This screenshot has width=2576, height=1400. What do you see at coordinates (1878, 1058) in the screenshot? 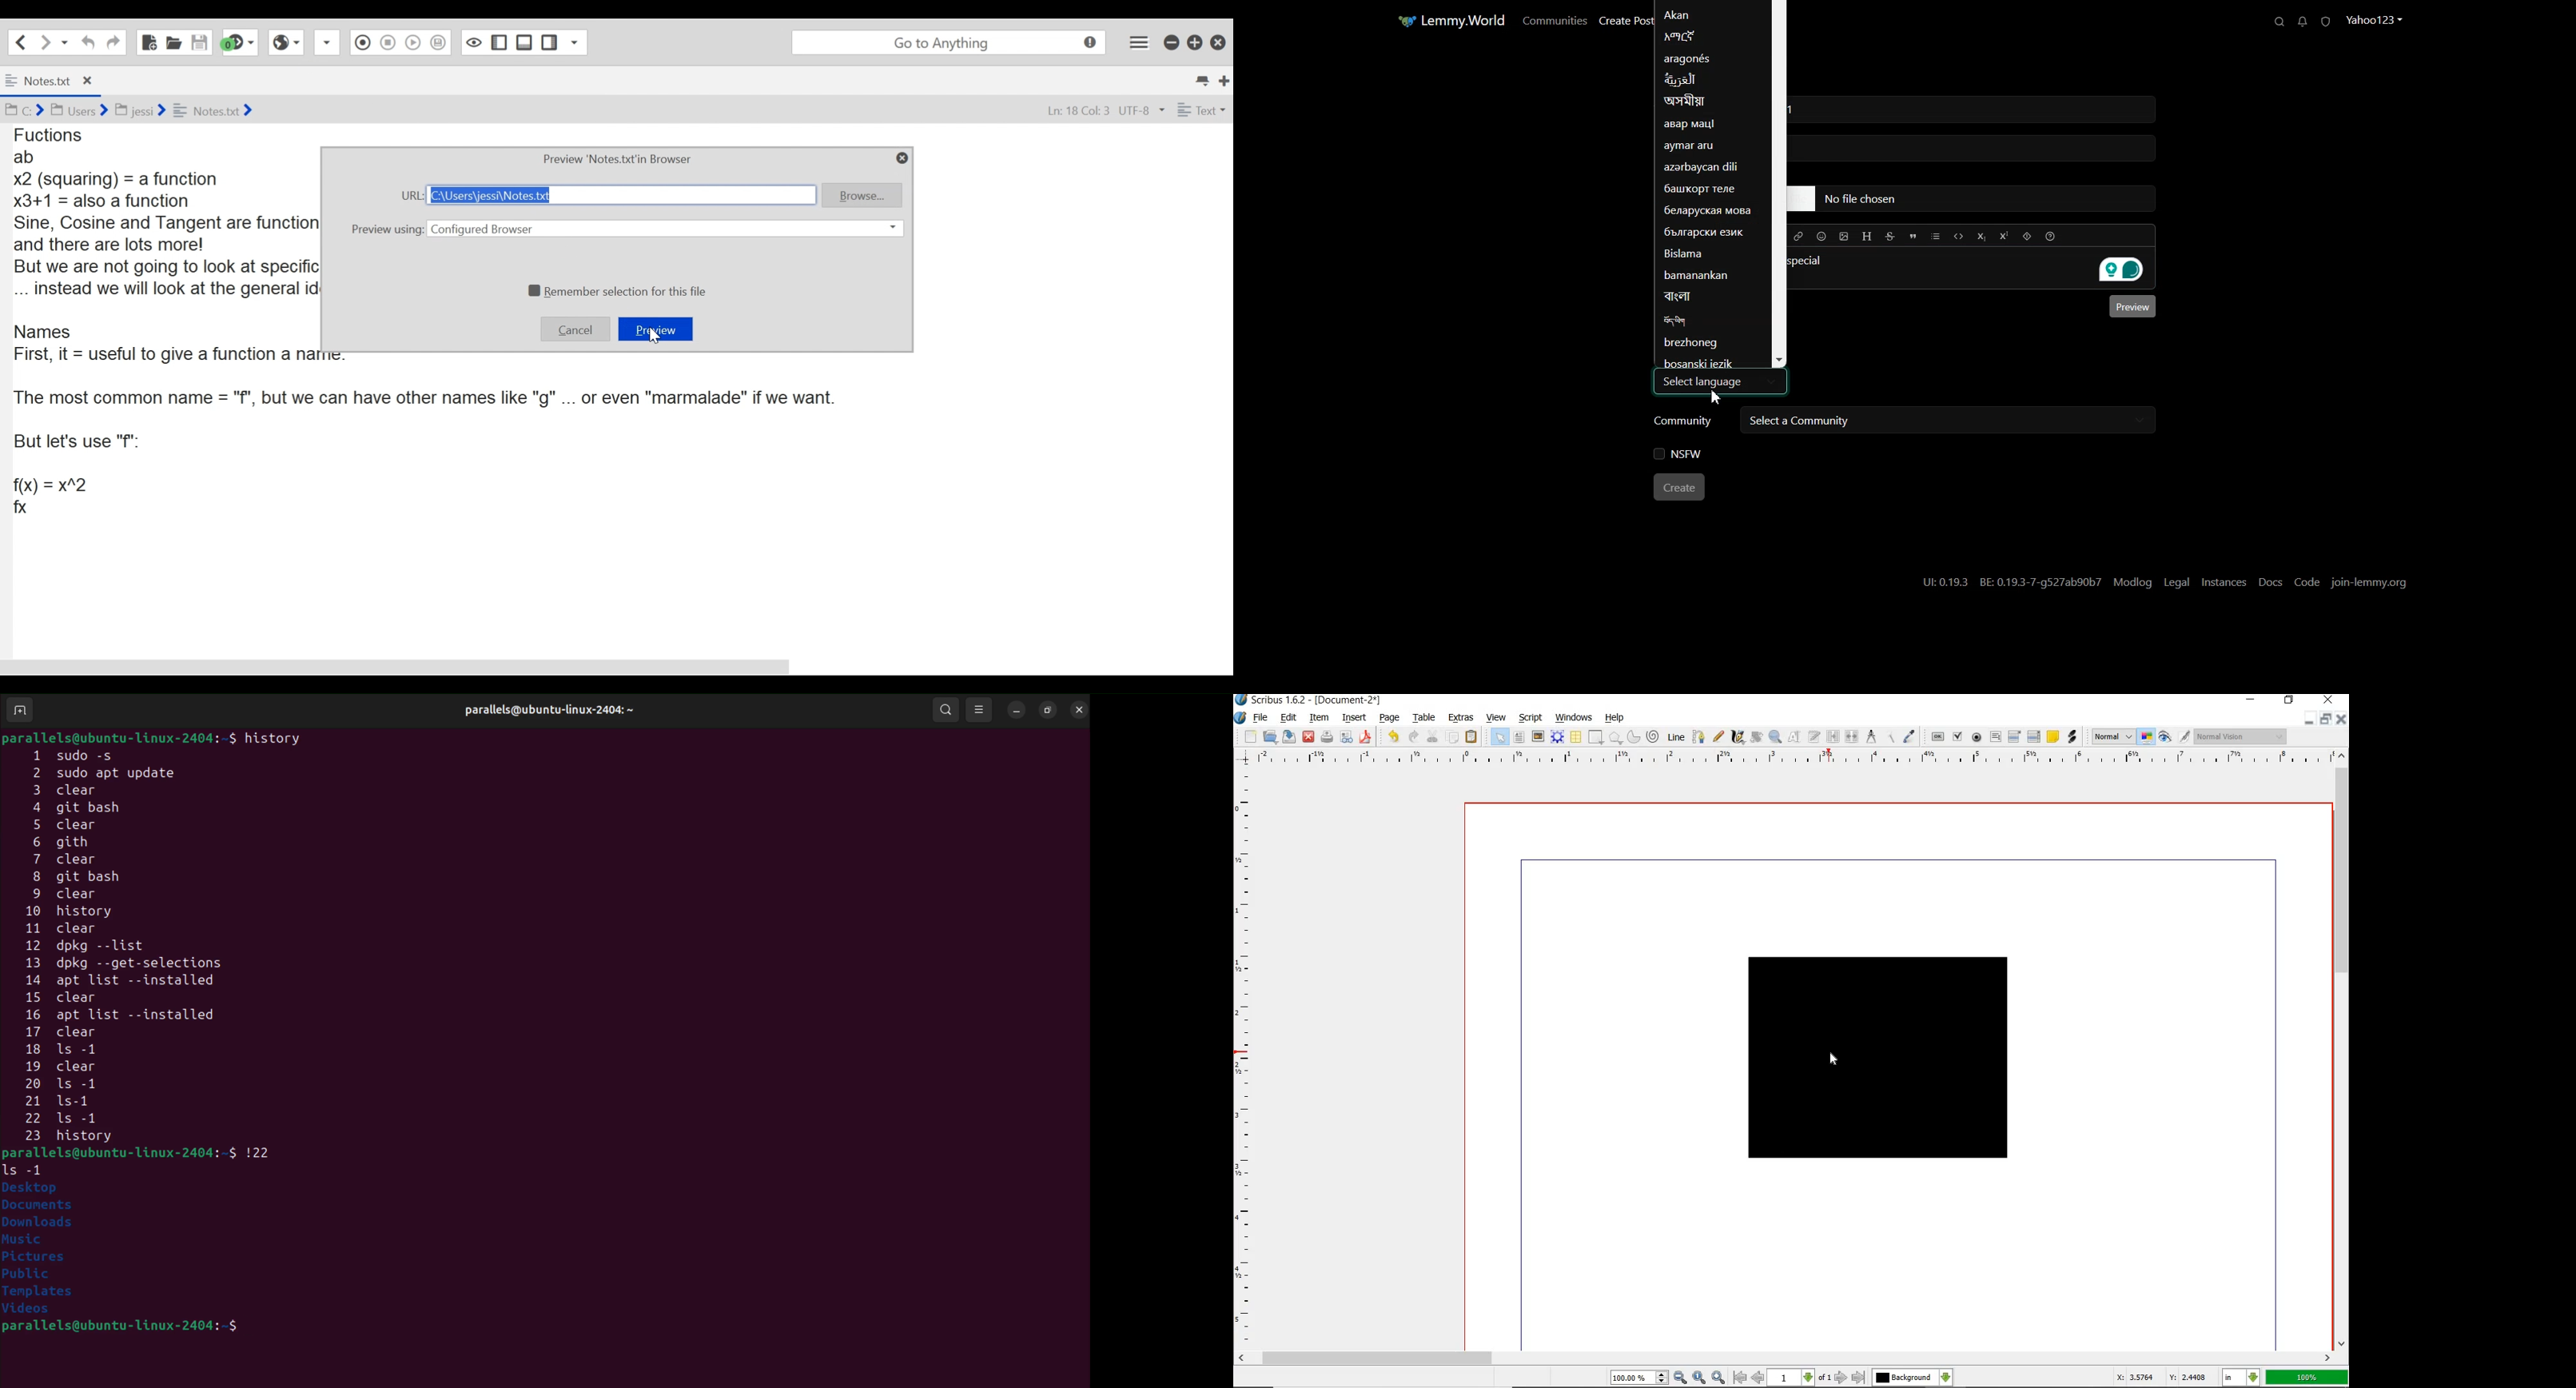
I see `shape` at bounding box center [1878, 1058].